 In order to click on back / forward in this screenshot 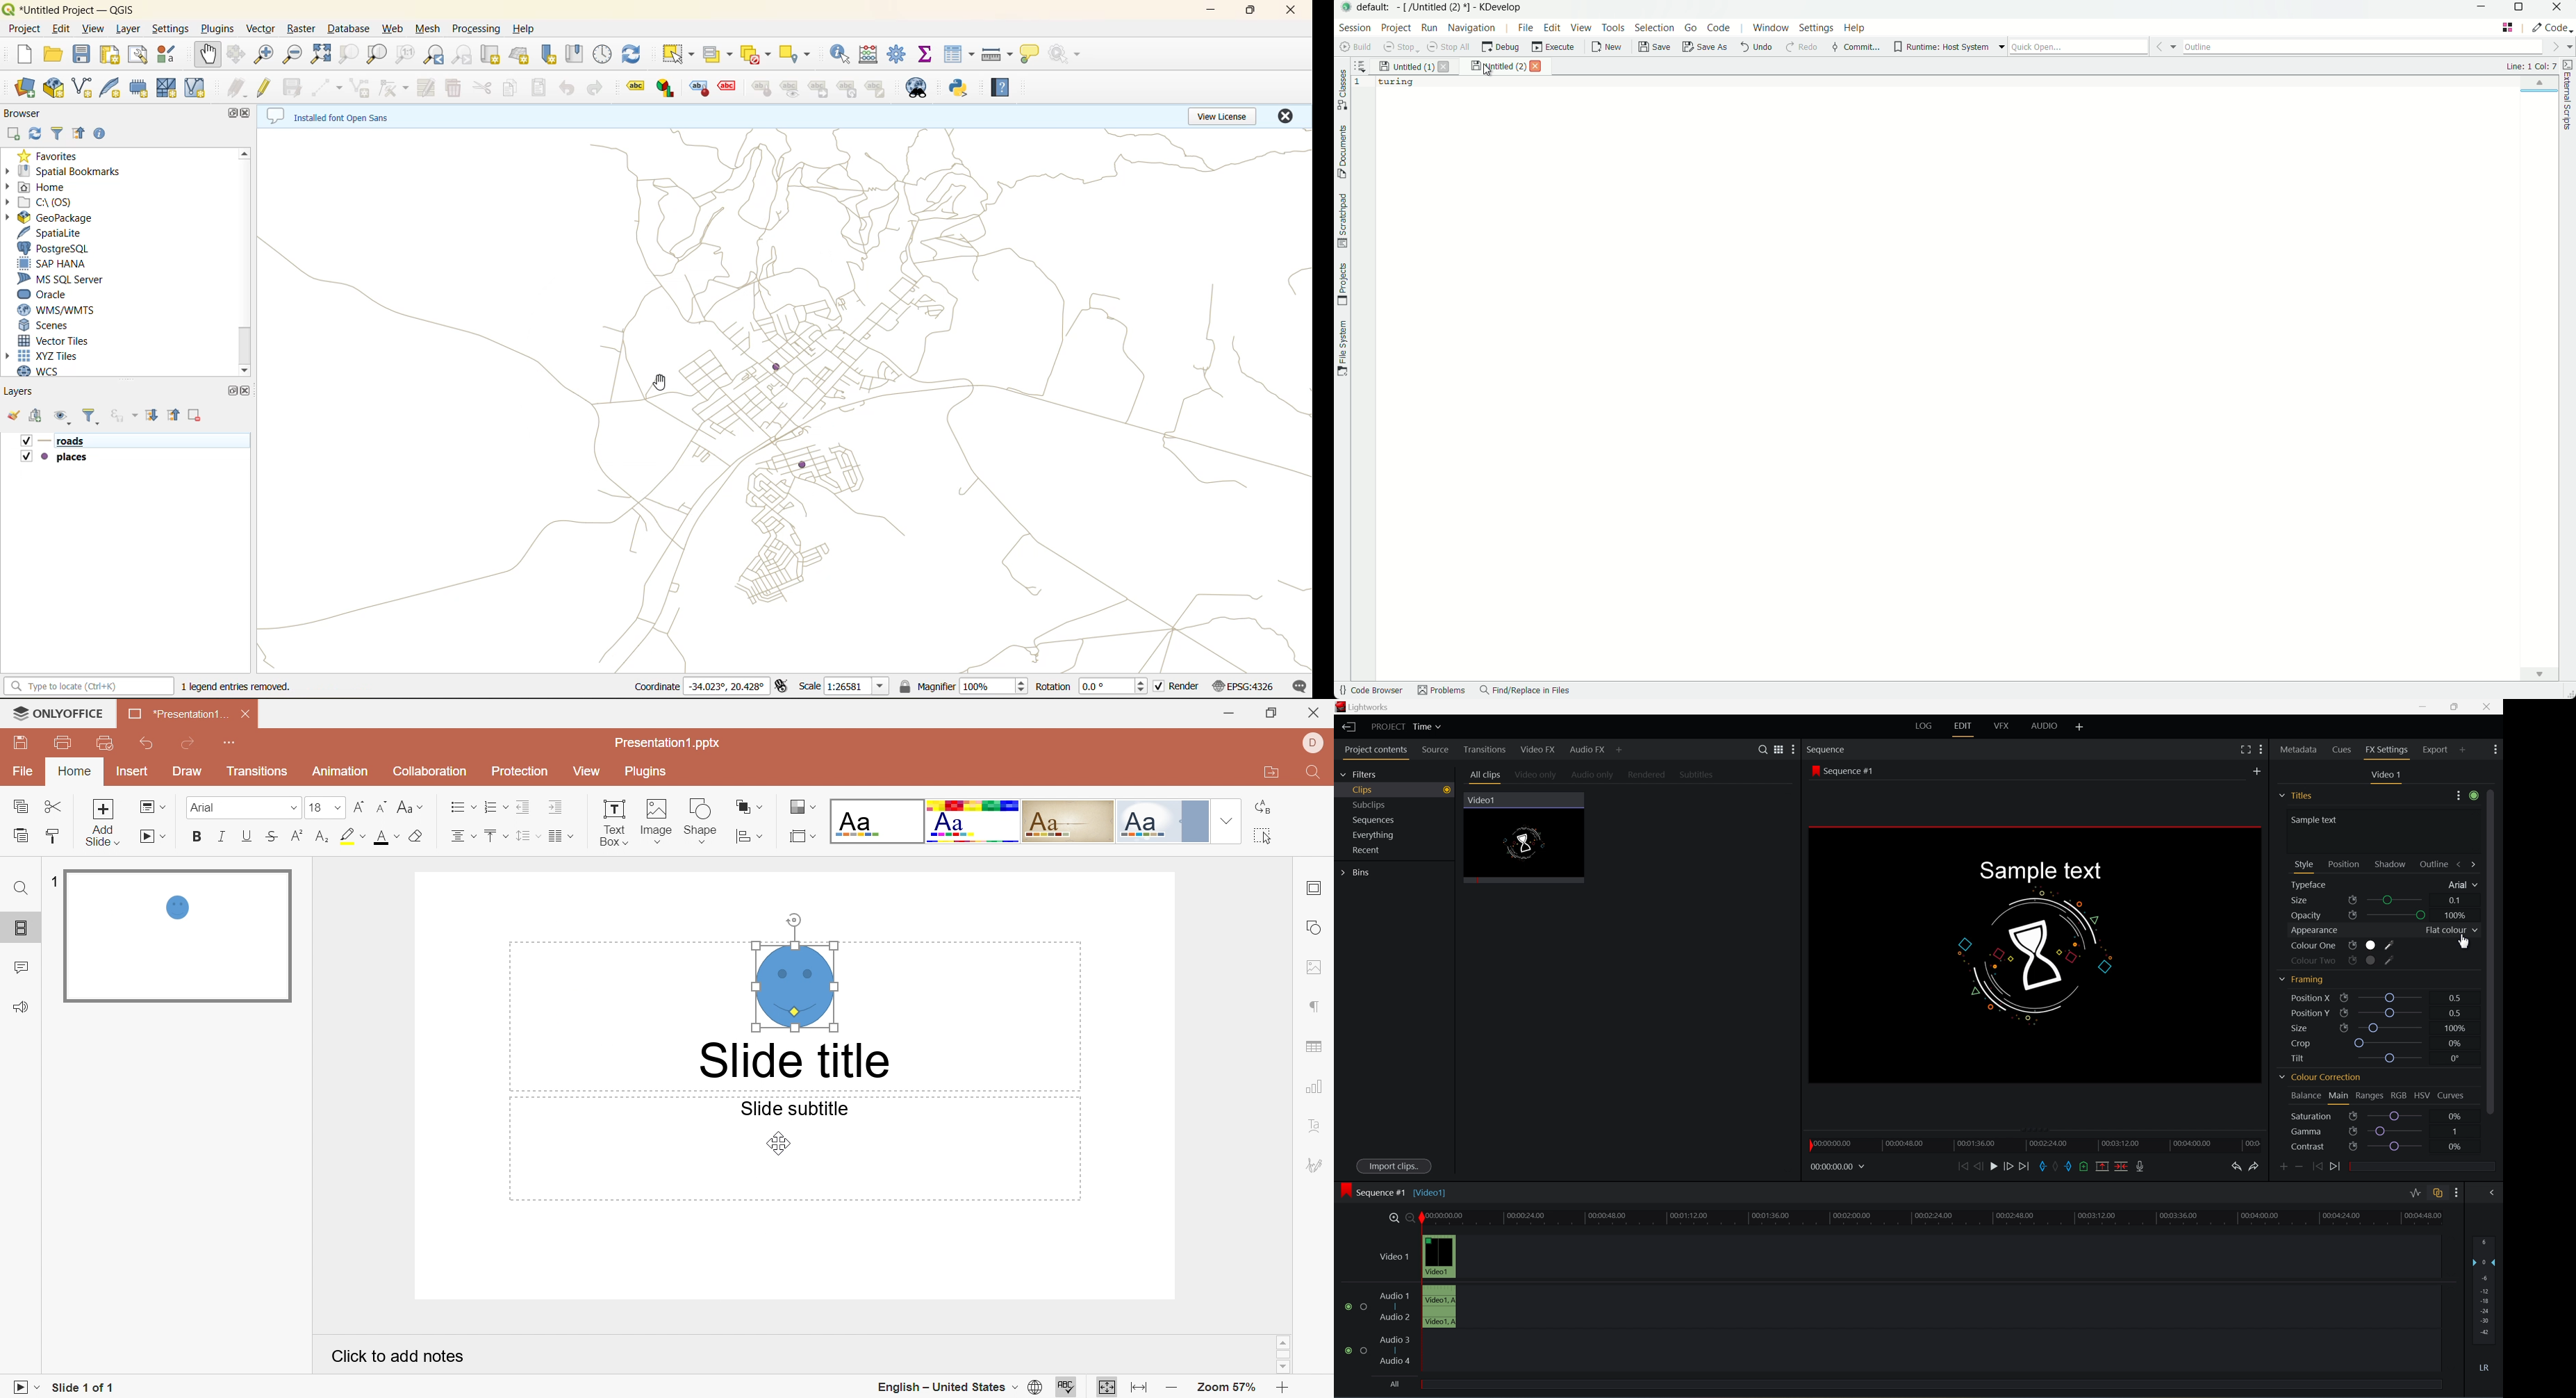, I will do `click(2467, 864)`.